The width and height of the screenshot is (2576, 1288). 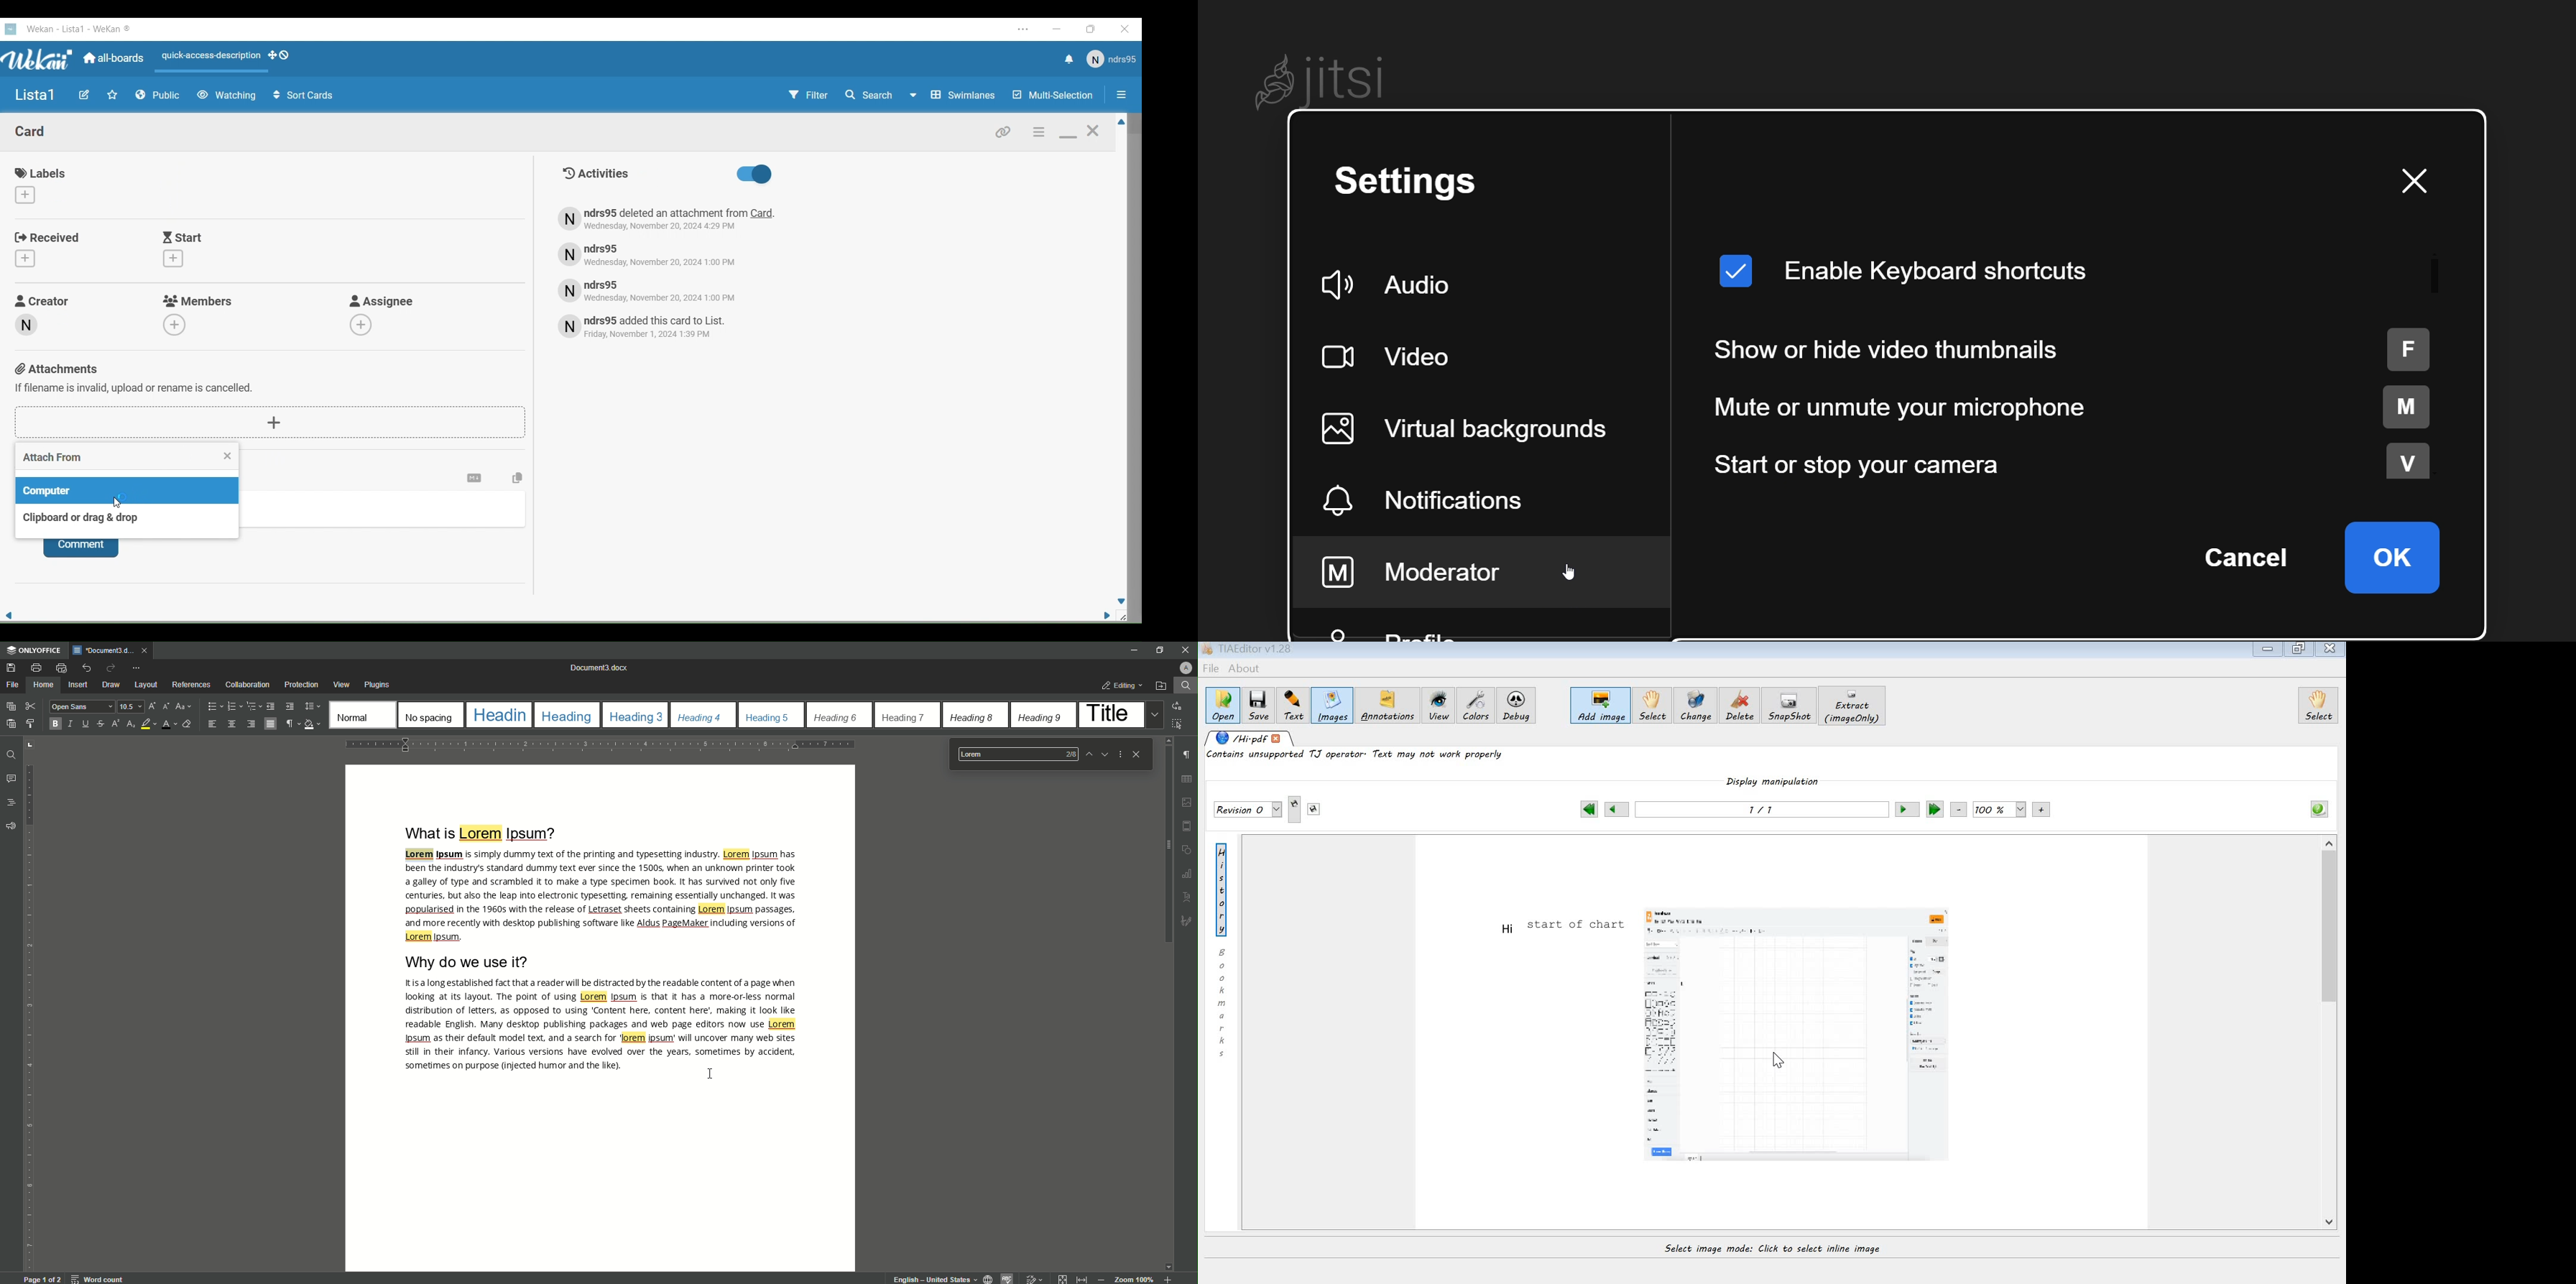 What do you see at coordinates (10, 29) in the screenshot?
I see `Wekan logo` at bounding box center [10, 29].